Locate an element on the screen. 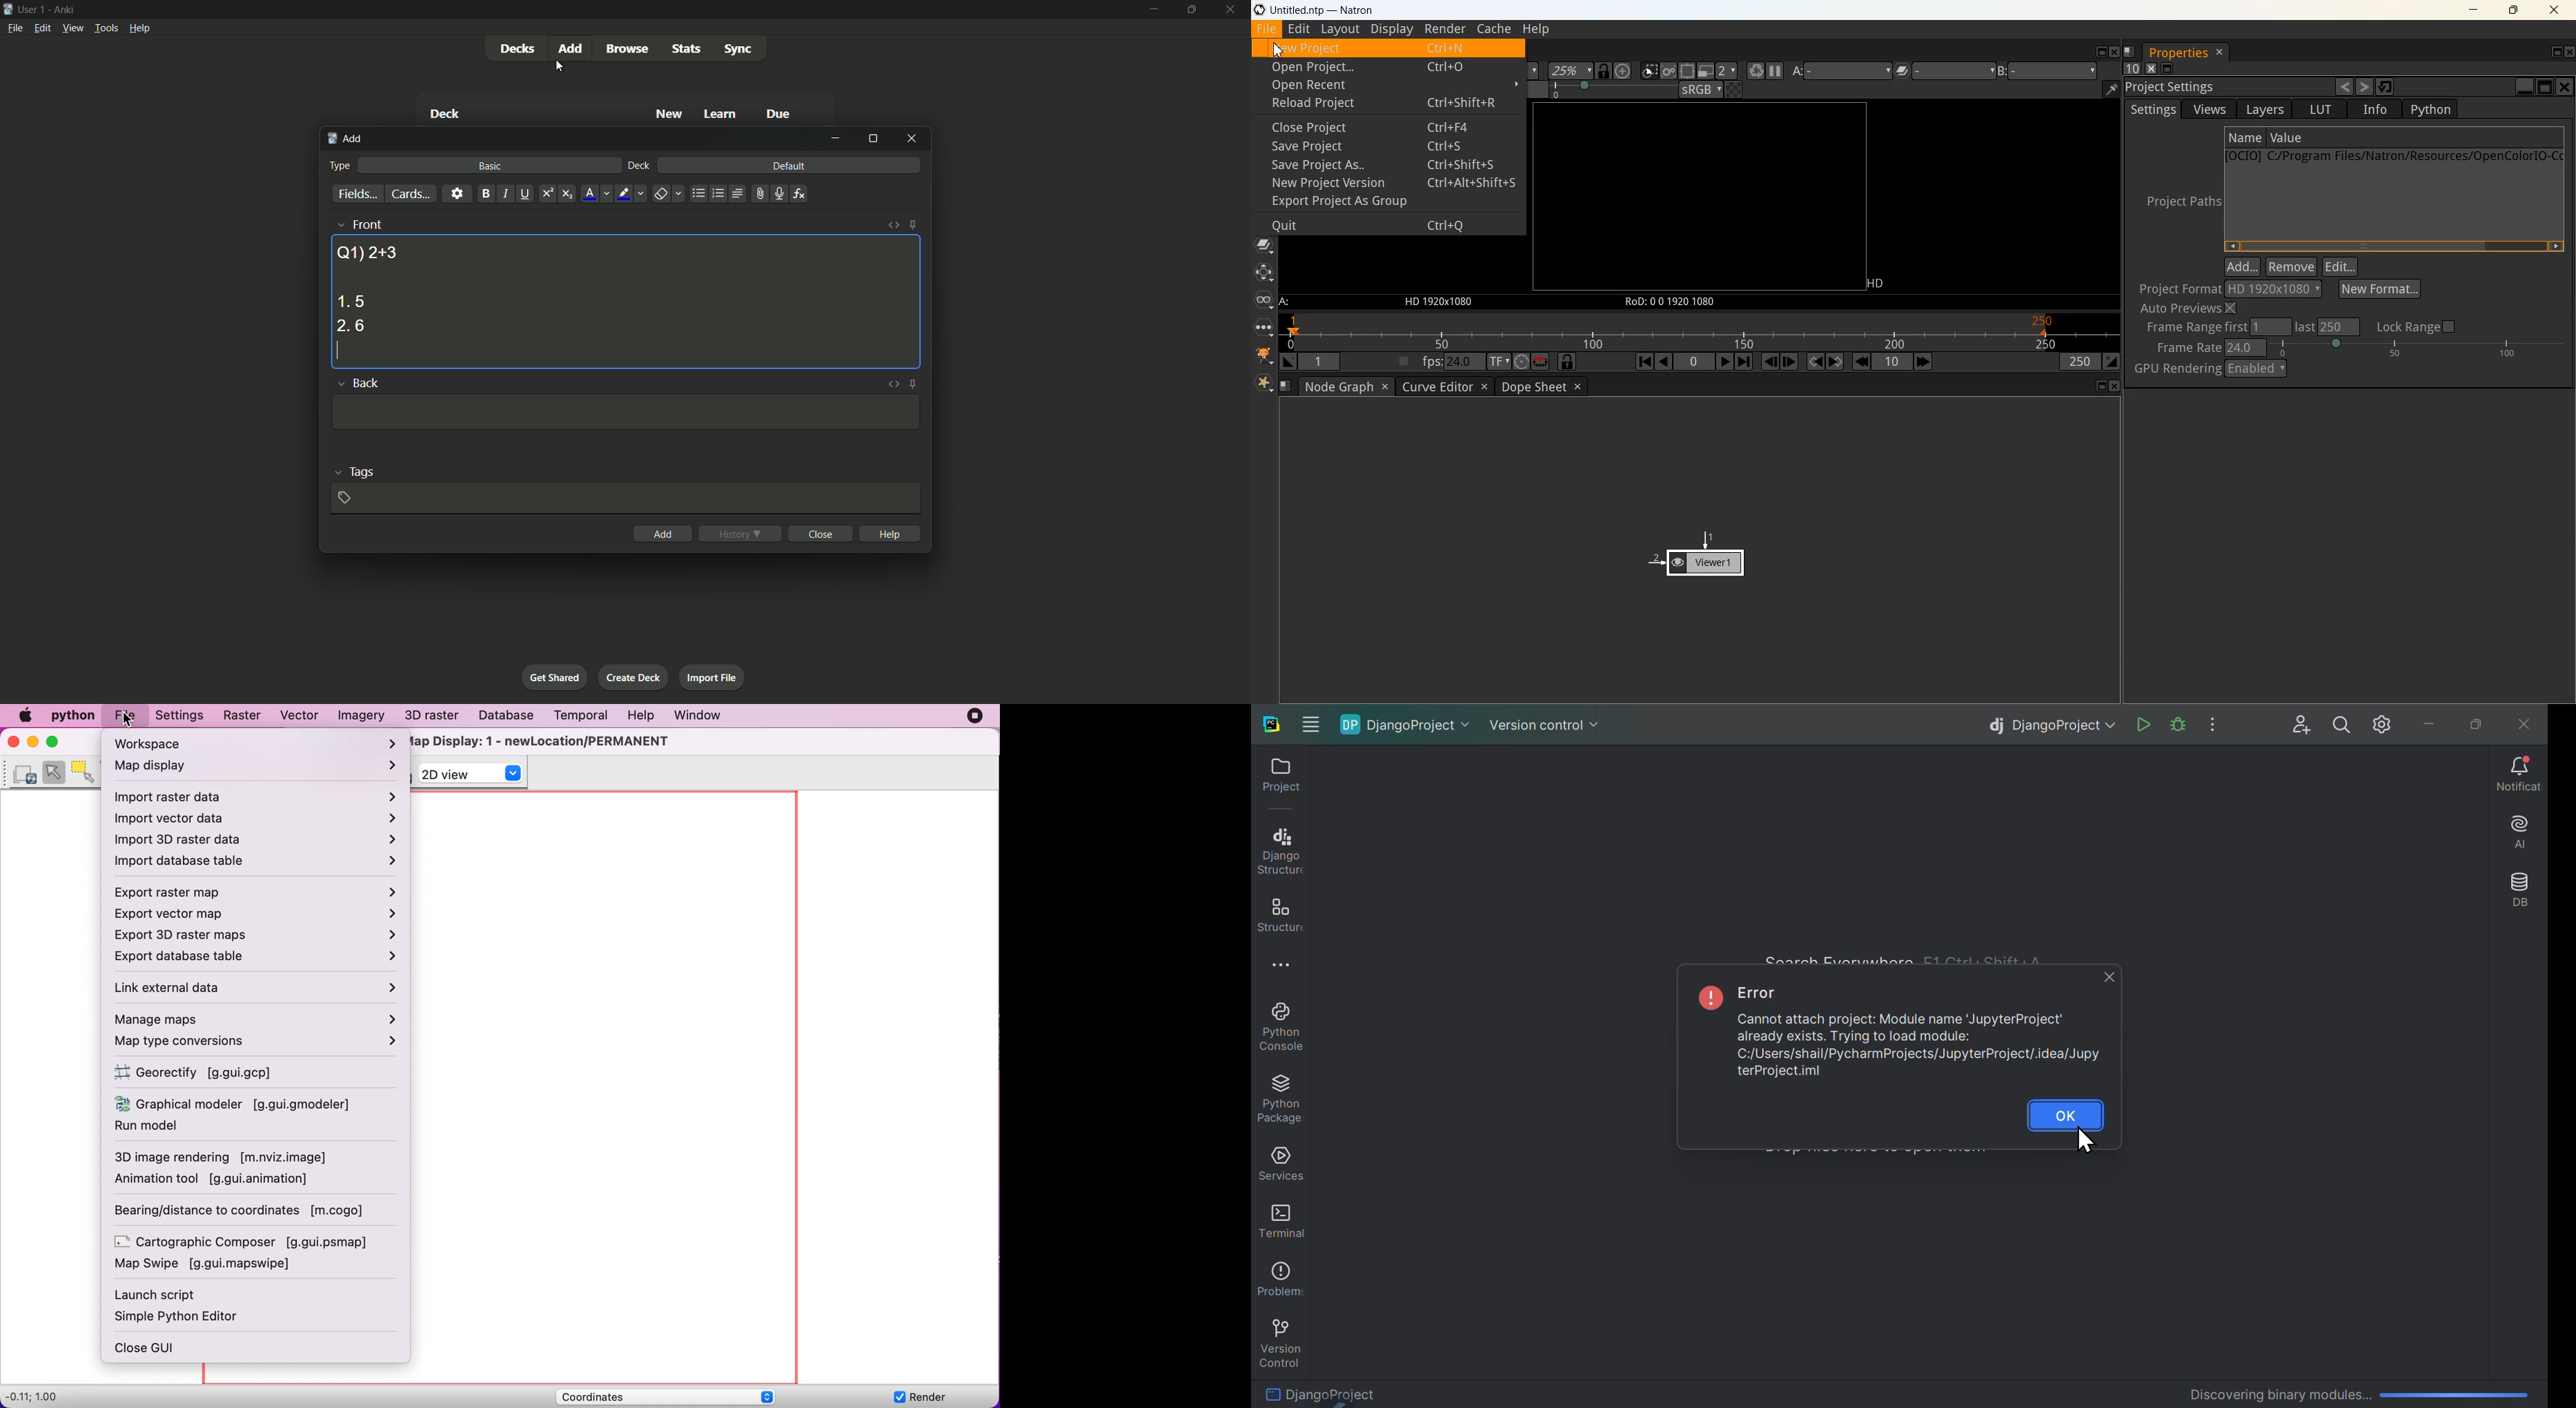  Error is located at coordinates (1762, 995).